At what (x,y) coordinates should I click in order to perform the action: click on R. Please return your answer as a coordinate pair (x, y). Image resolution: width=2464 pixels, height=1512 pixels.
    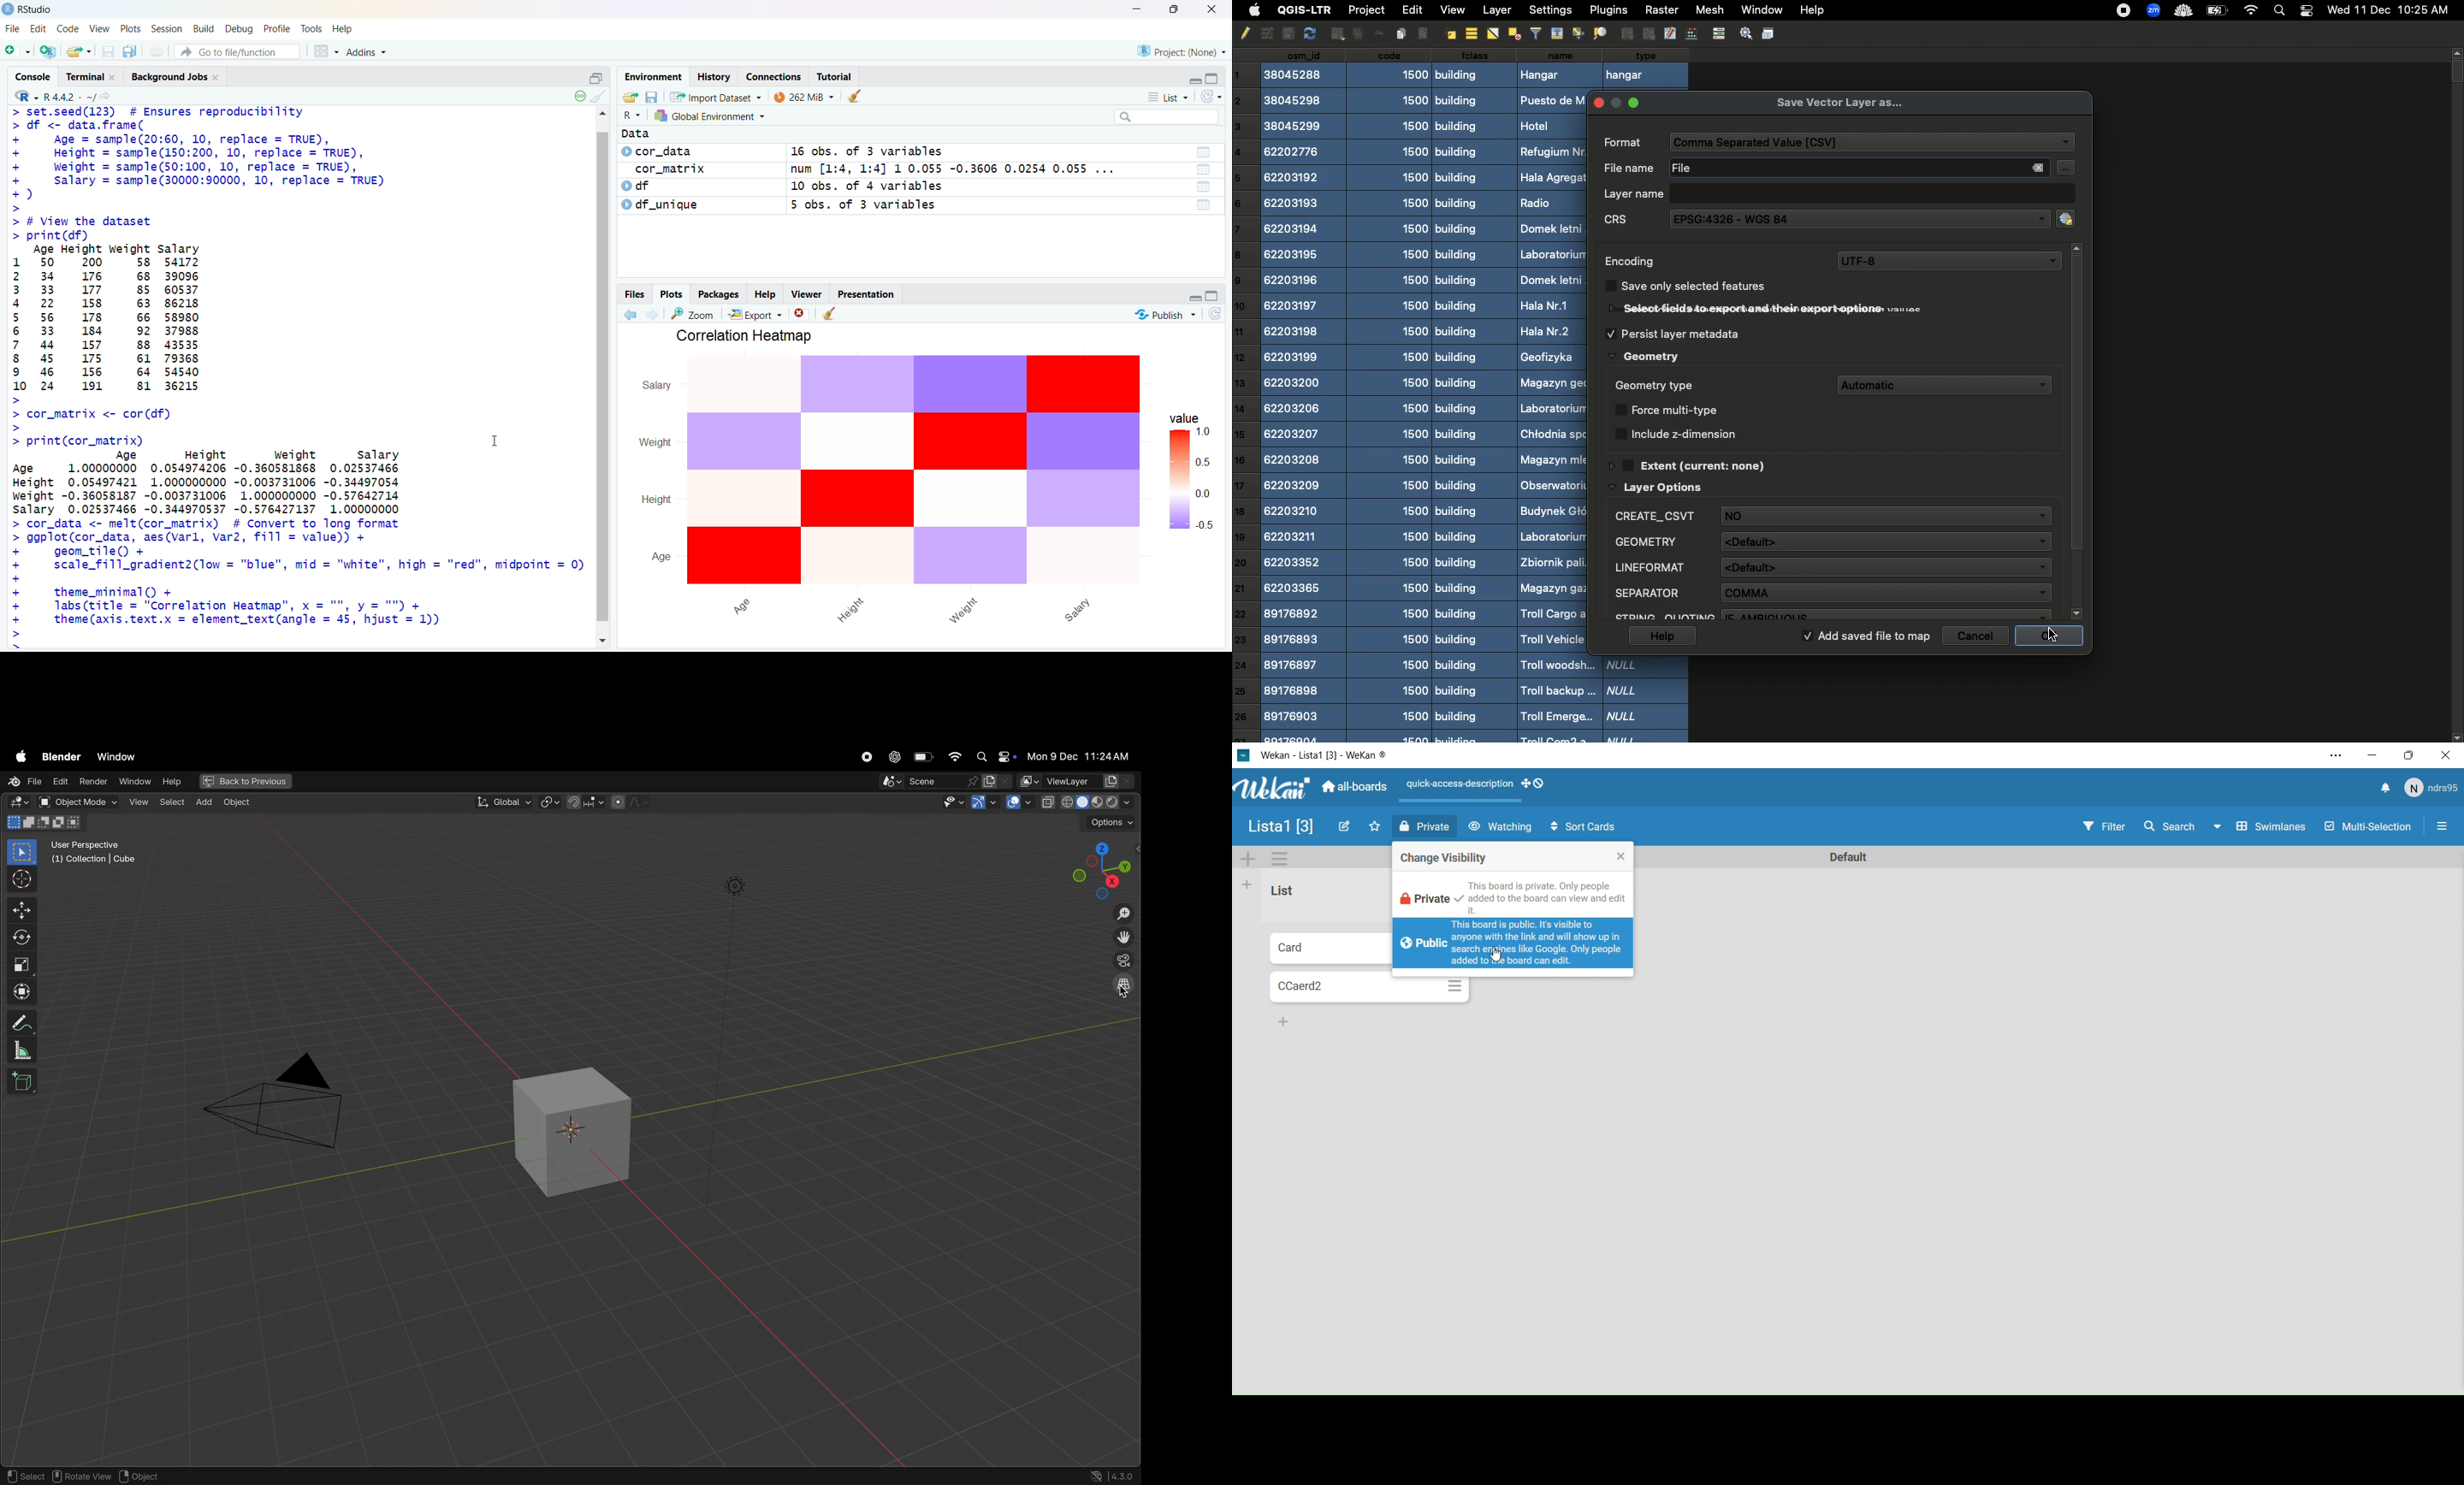
    Looking at the image, I should click on (633, 115).